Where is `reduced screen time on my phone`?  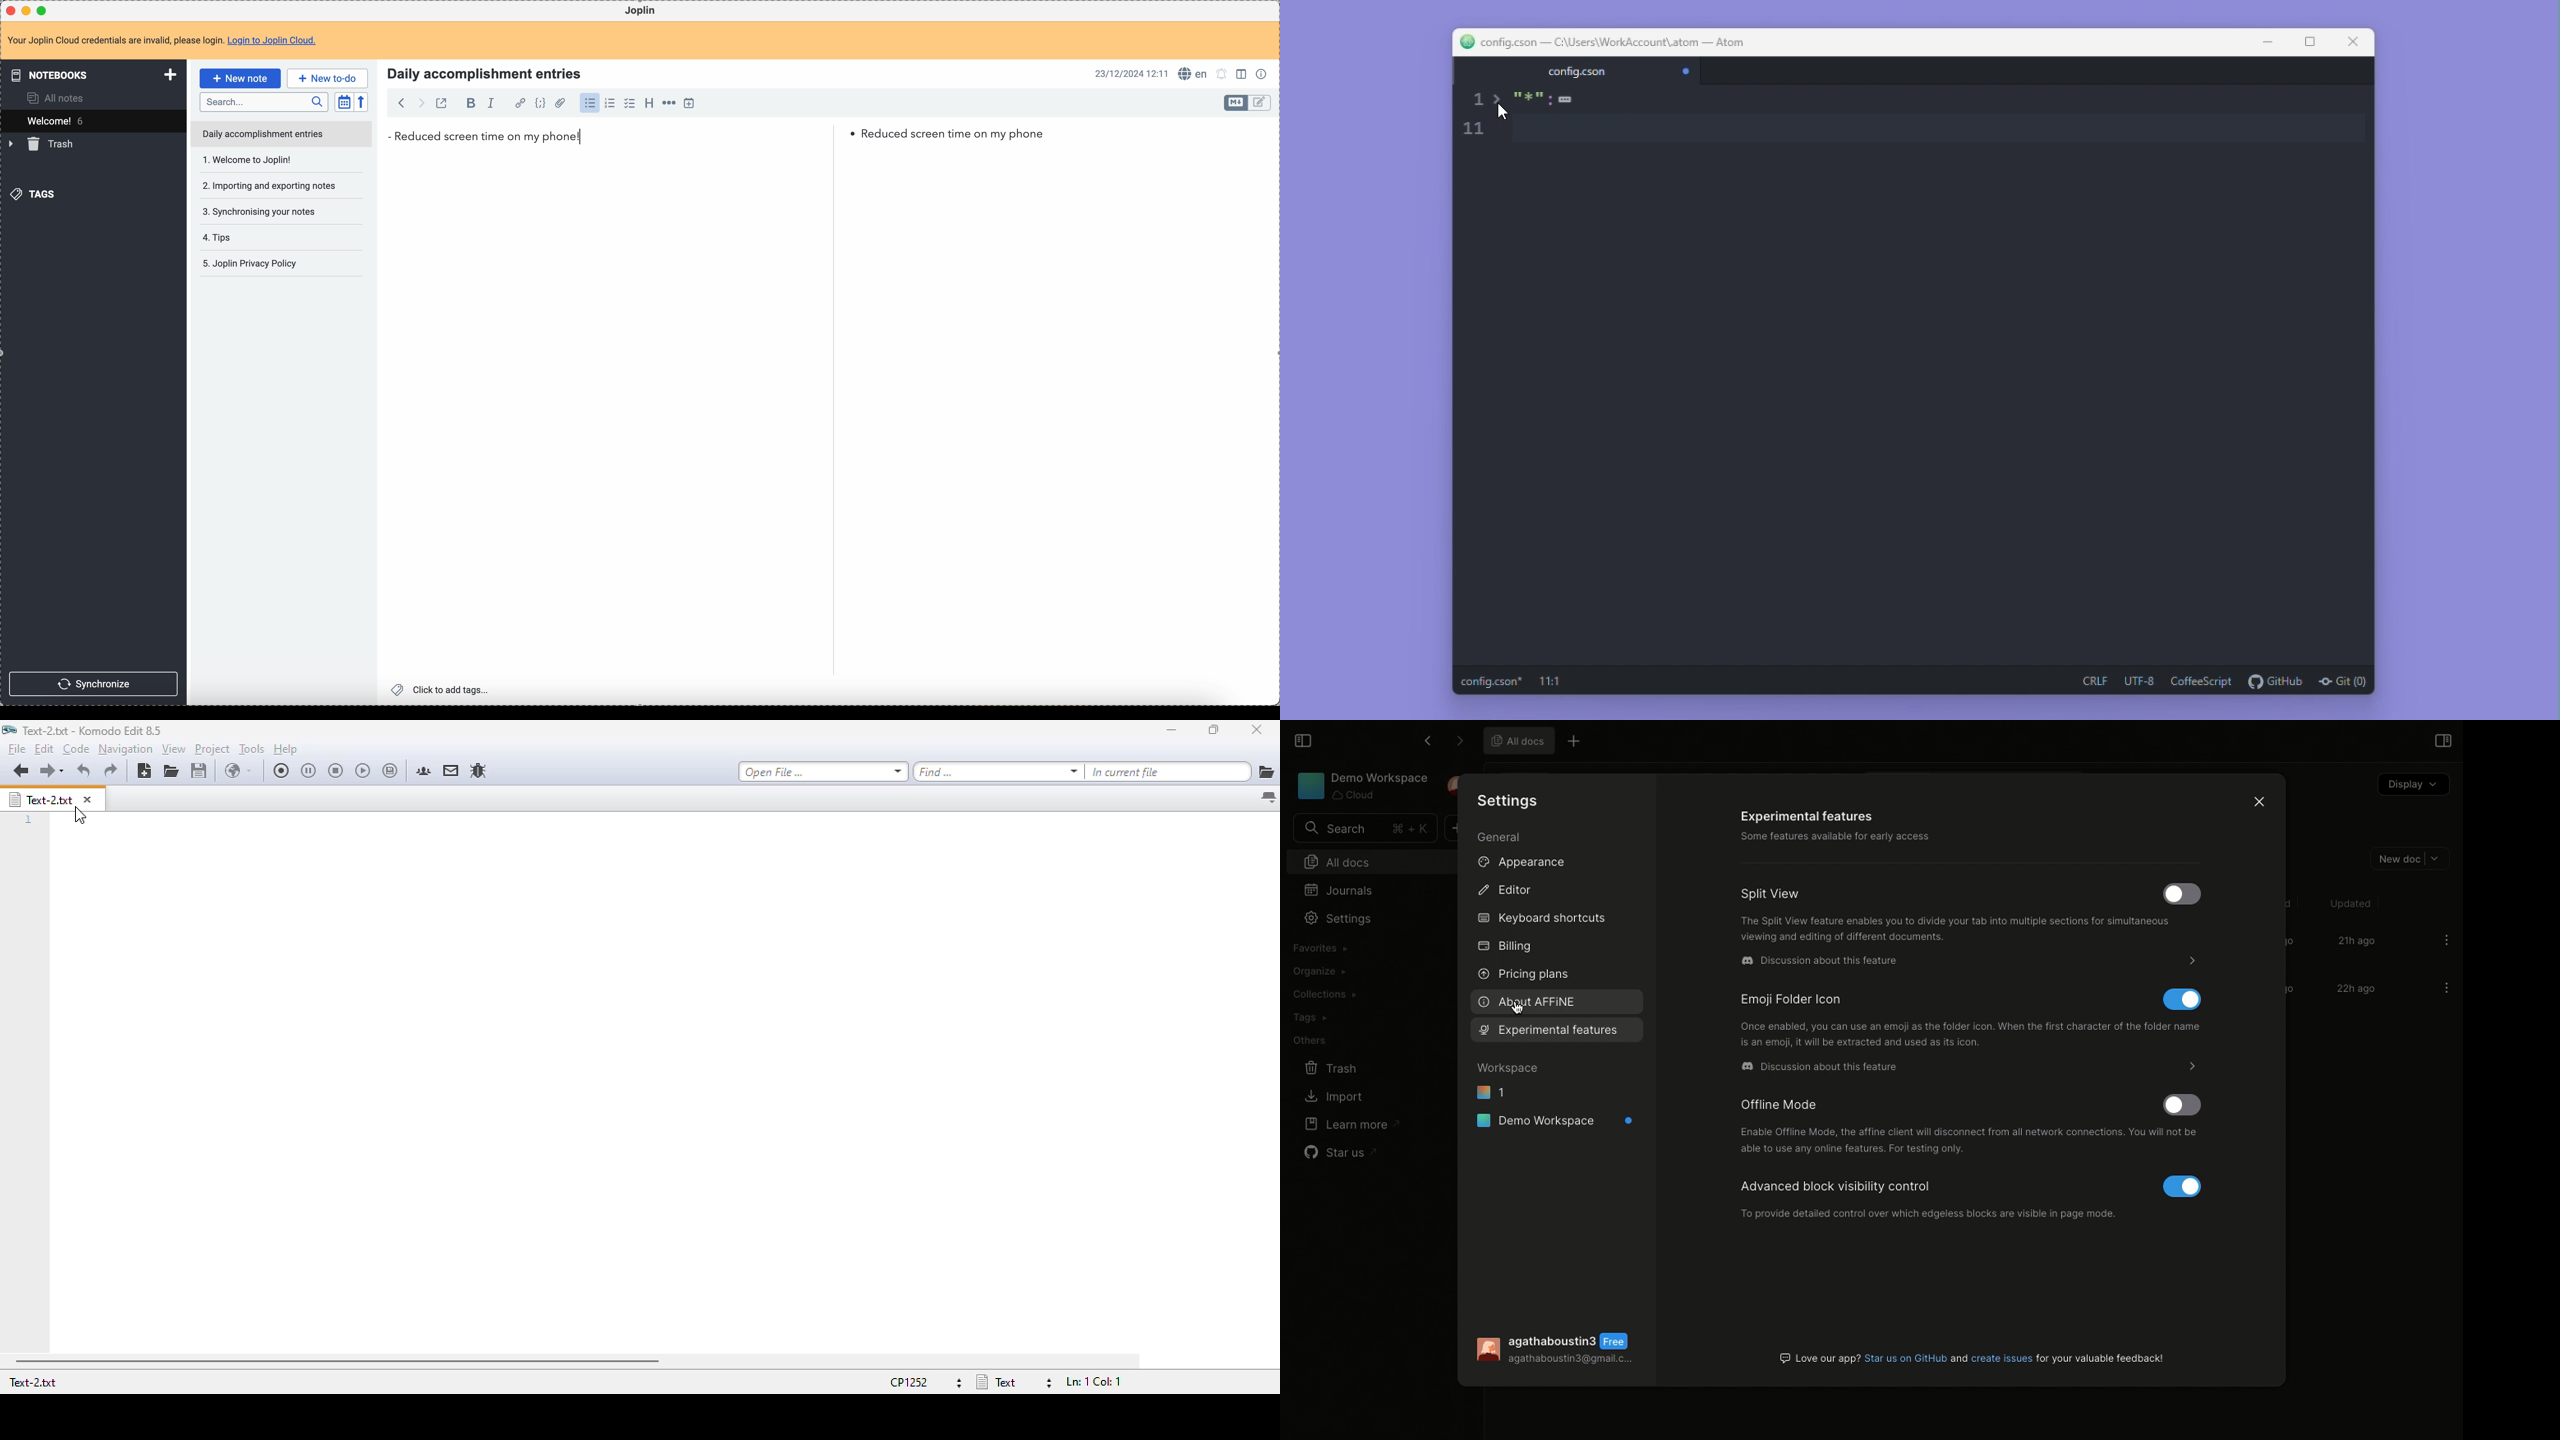
reduced screen time on my phone is located at coordinates (722, 136).